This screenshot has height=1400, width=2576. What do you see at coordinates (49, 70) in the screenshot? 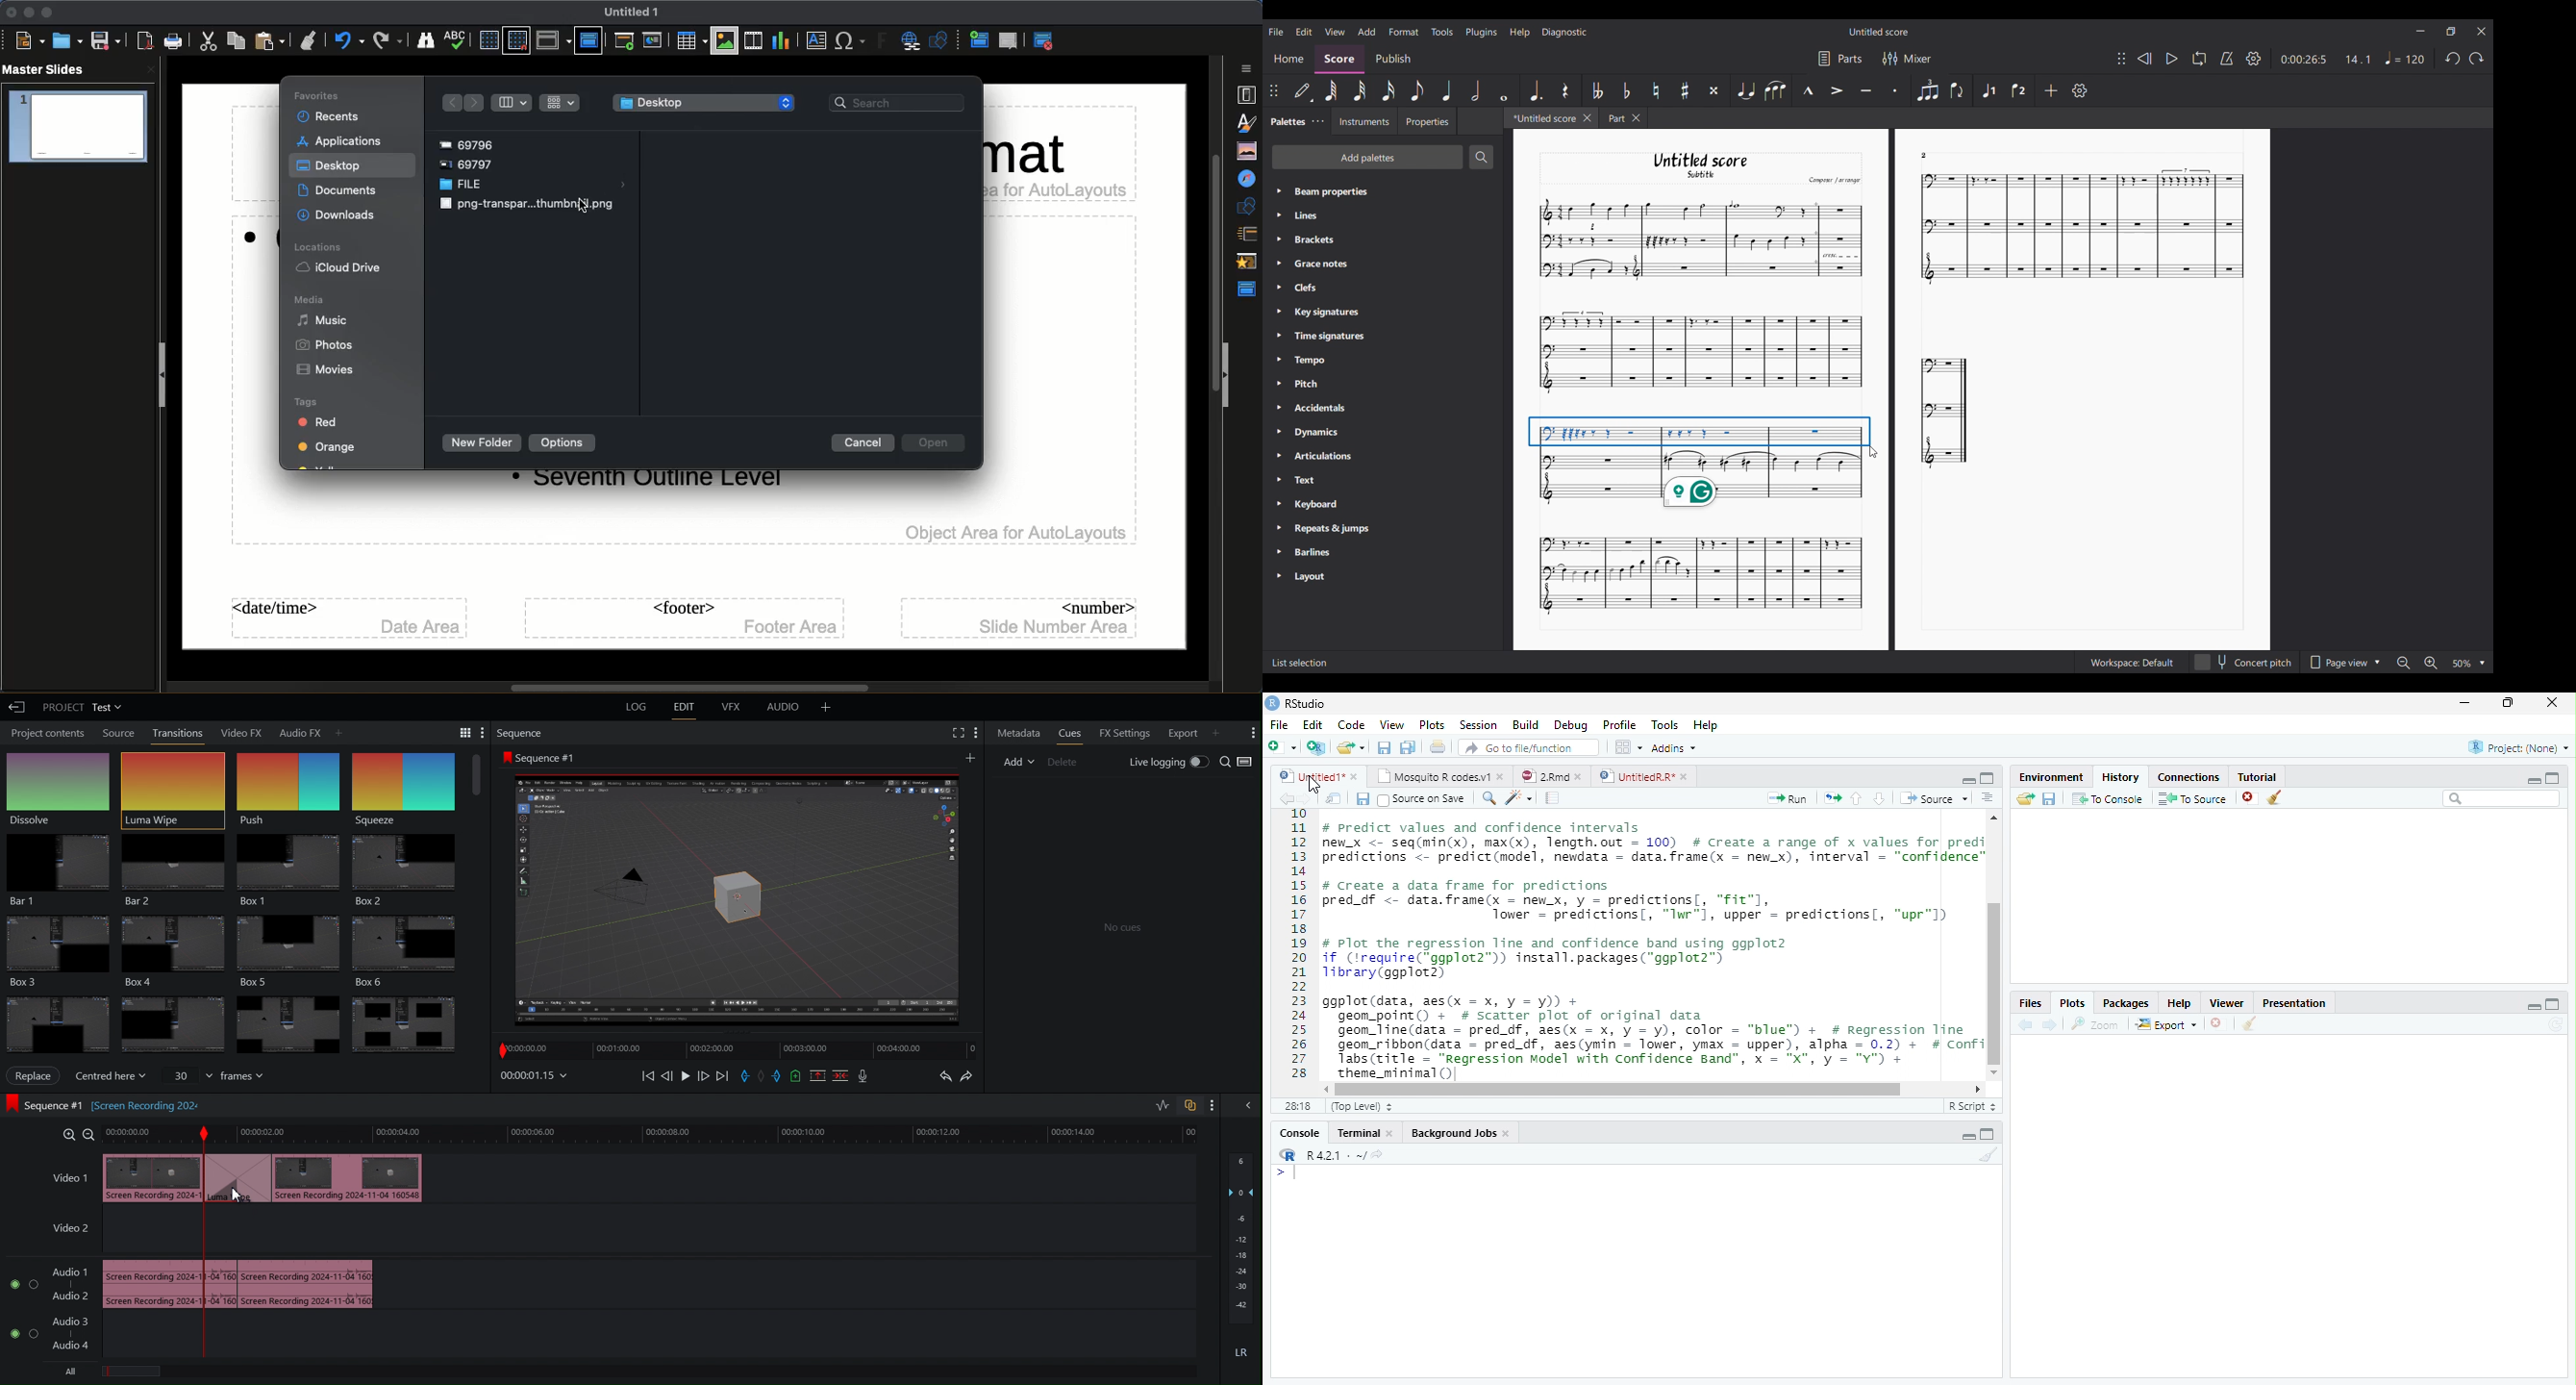
I see `Master slides` at bounding box center [49, 70].